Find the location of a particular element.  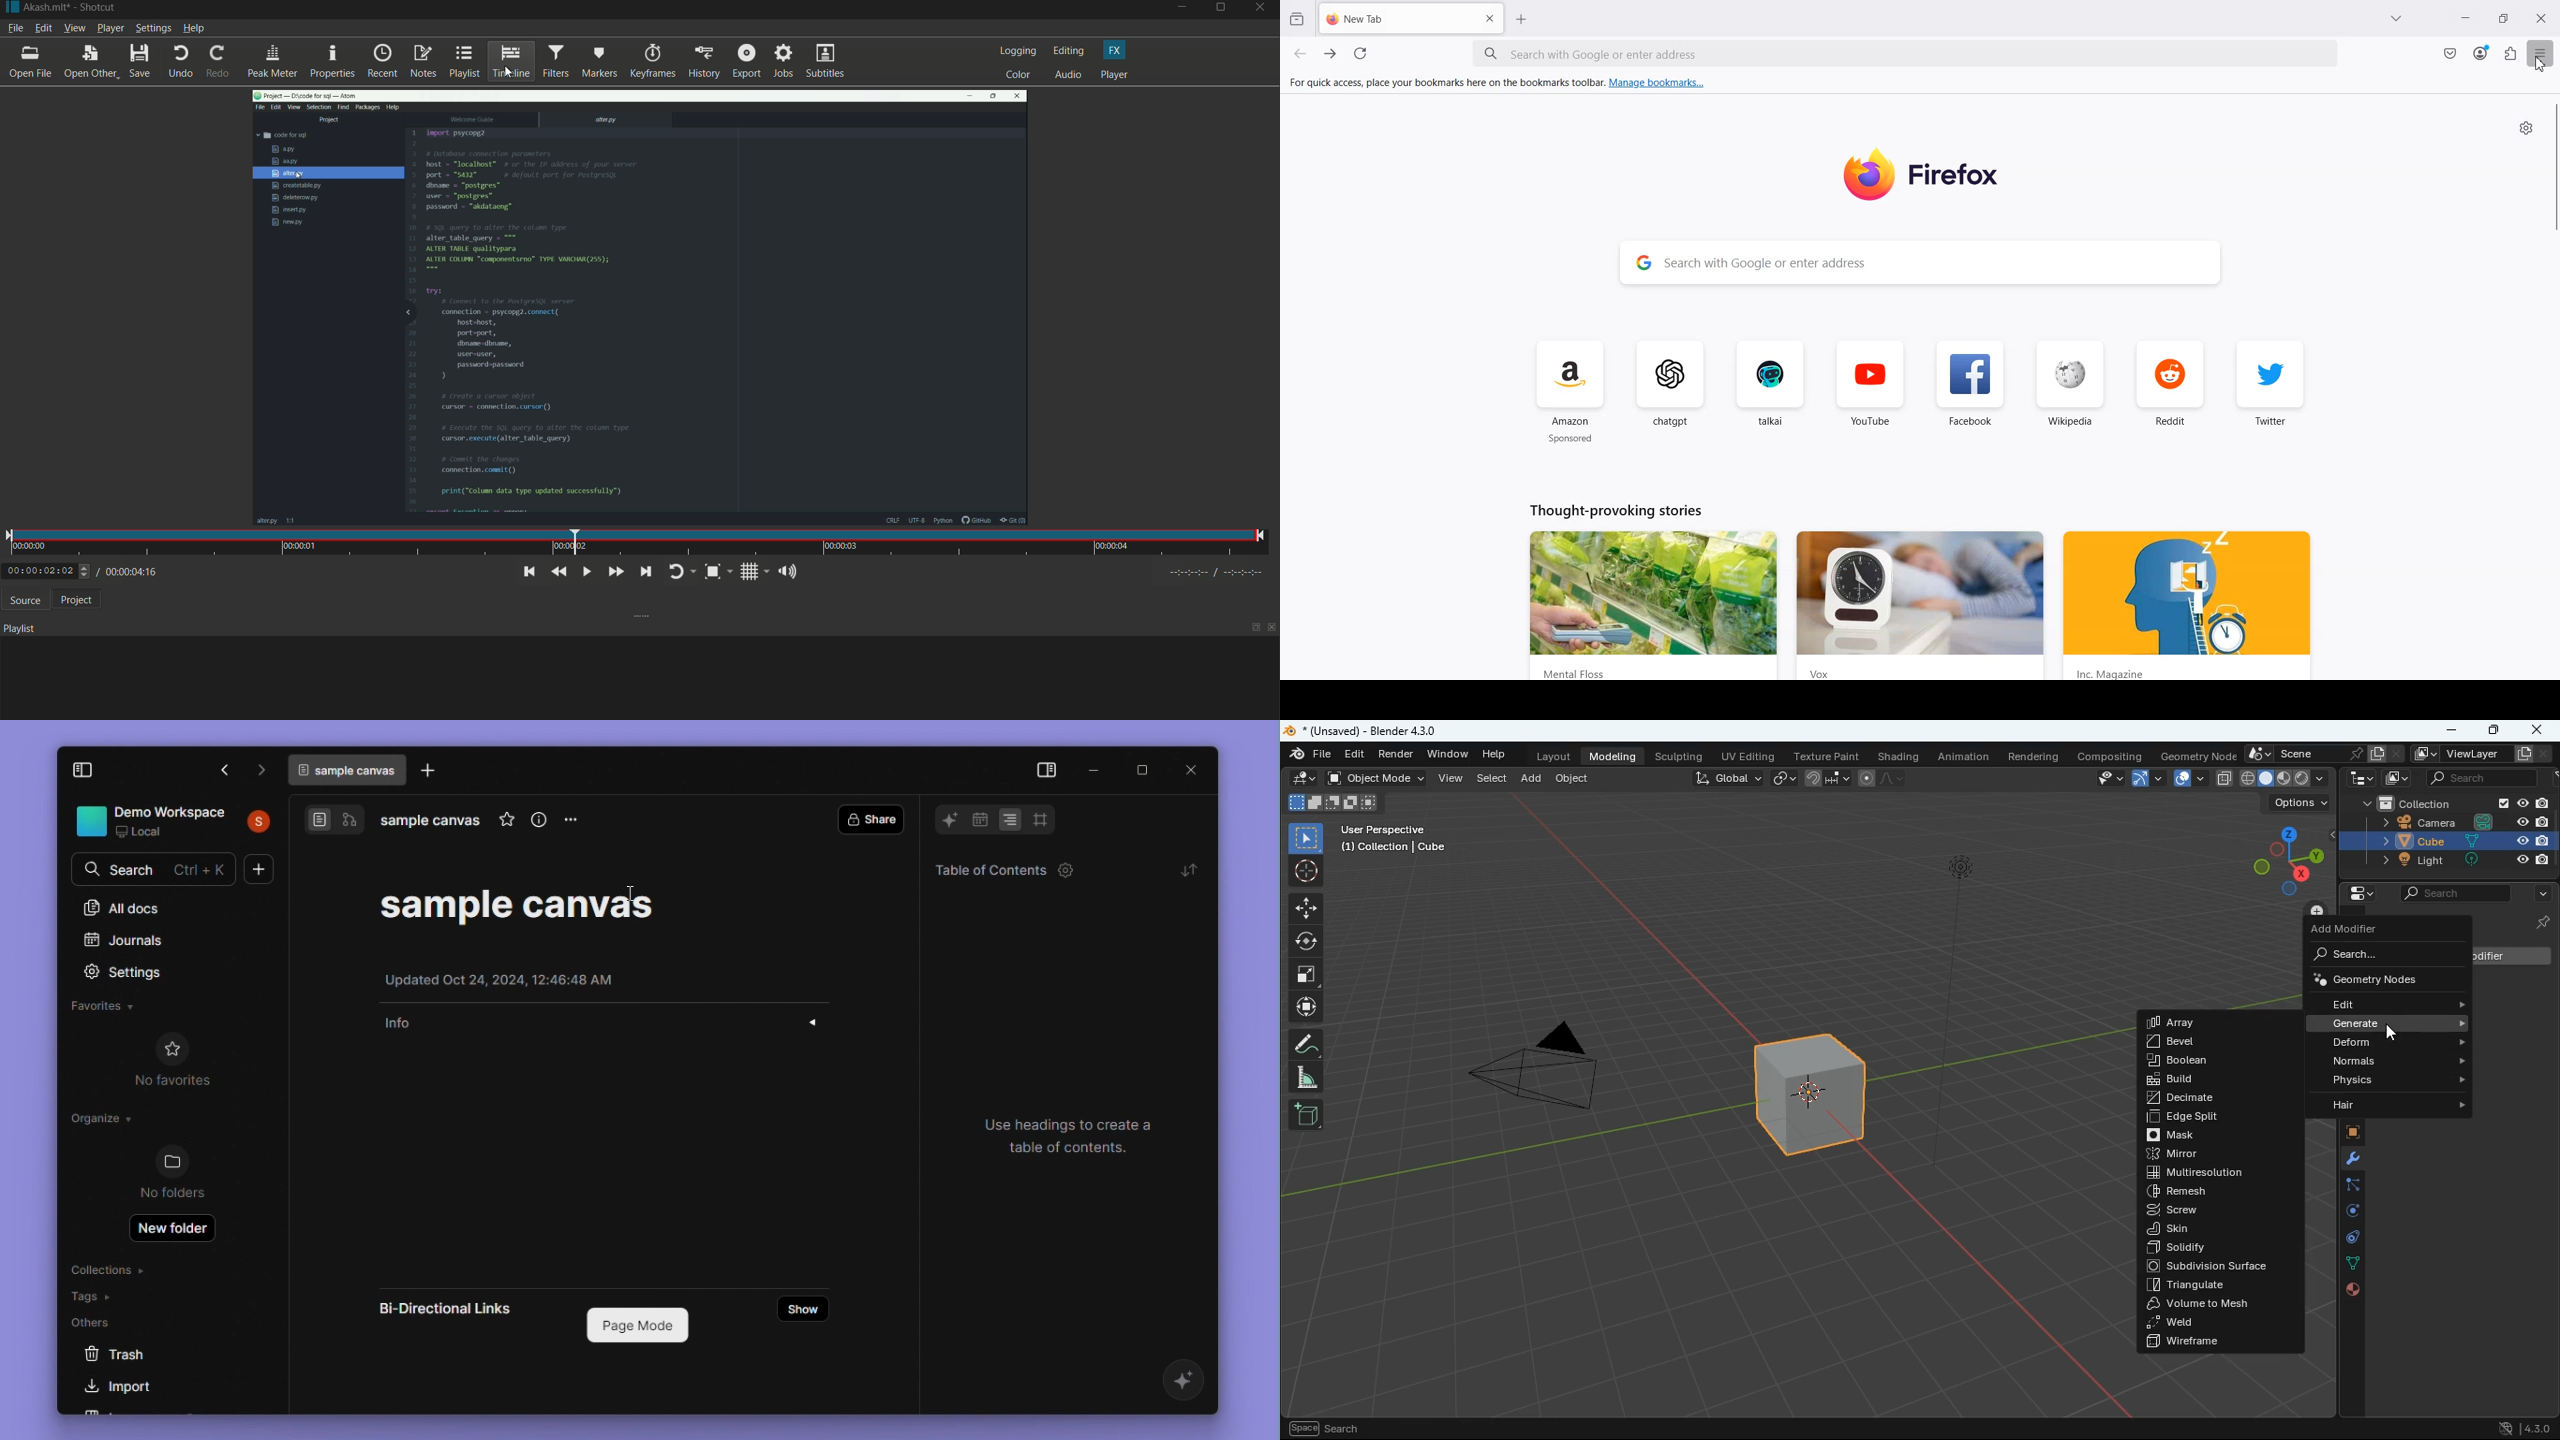

window is located at coordinates (1450, 755).